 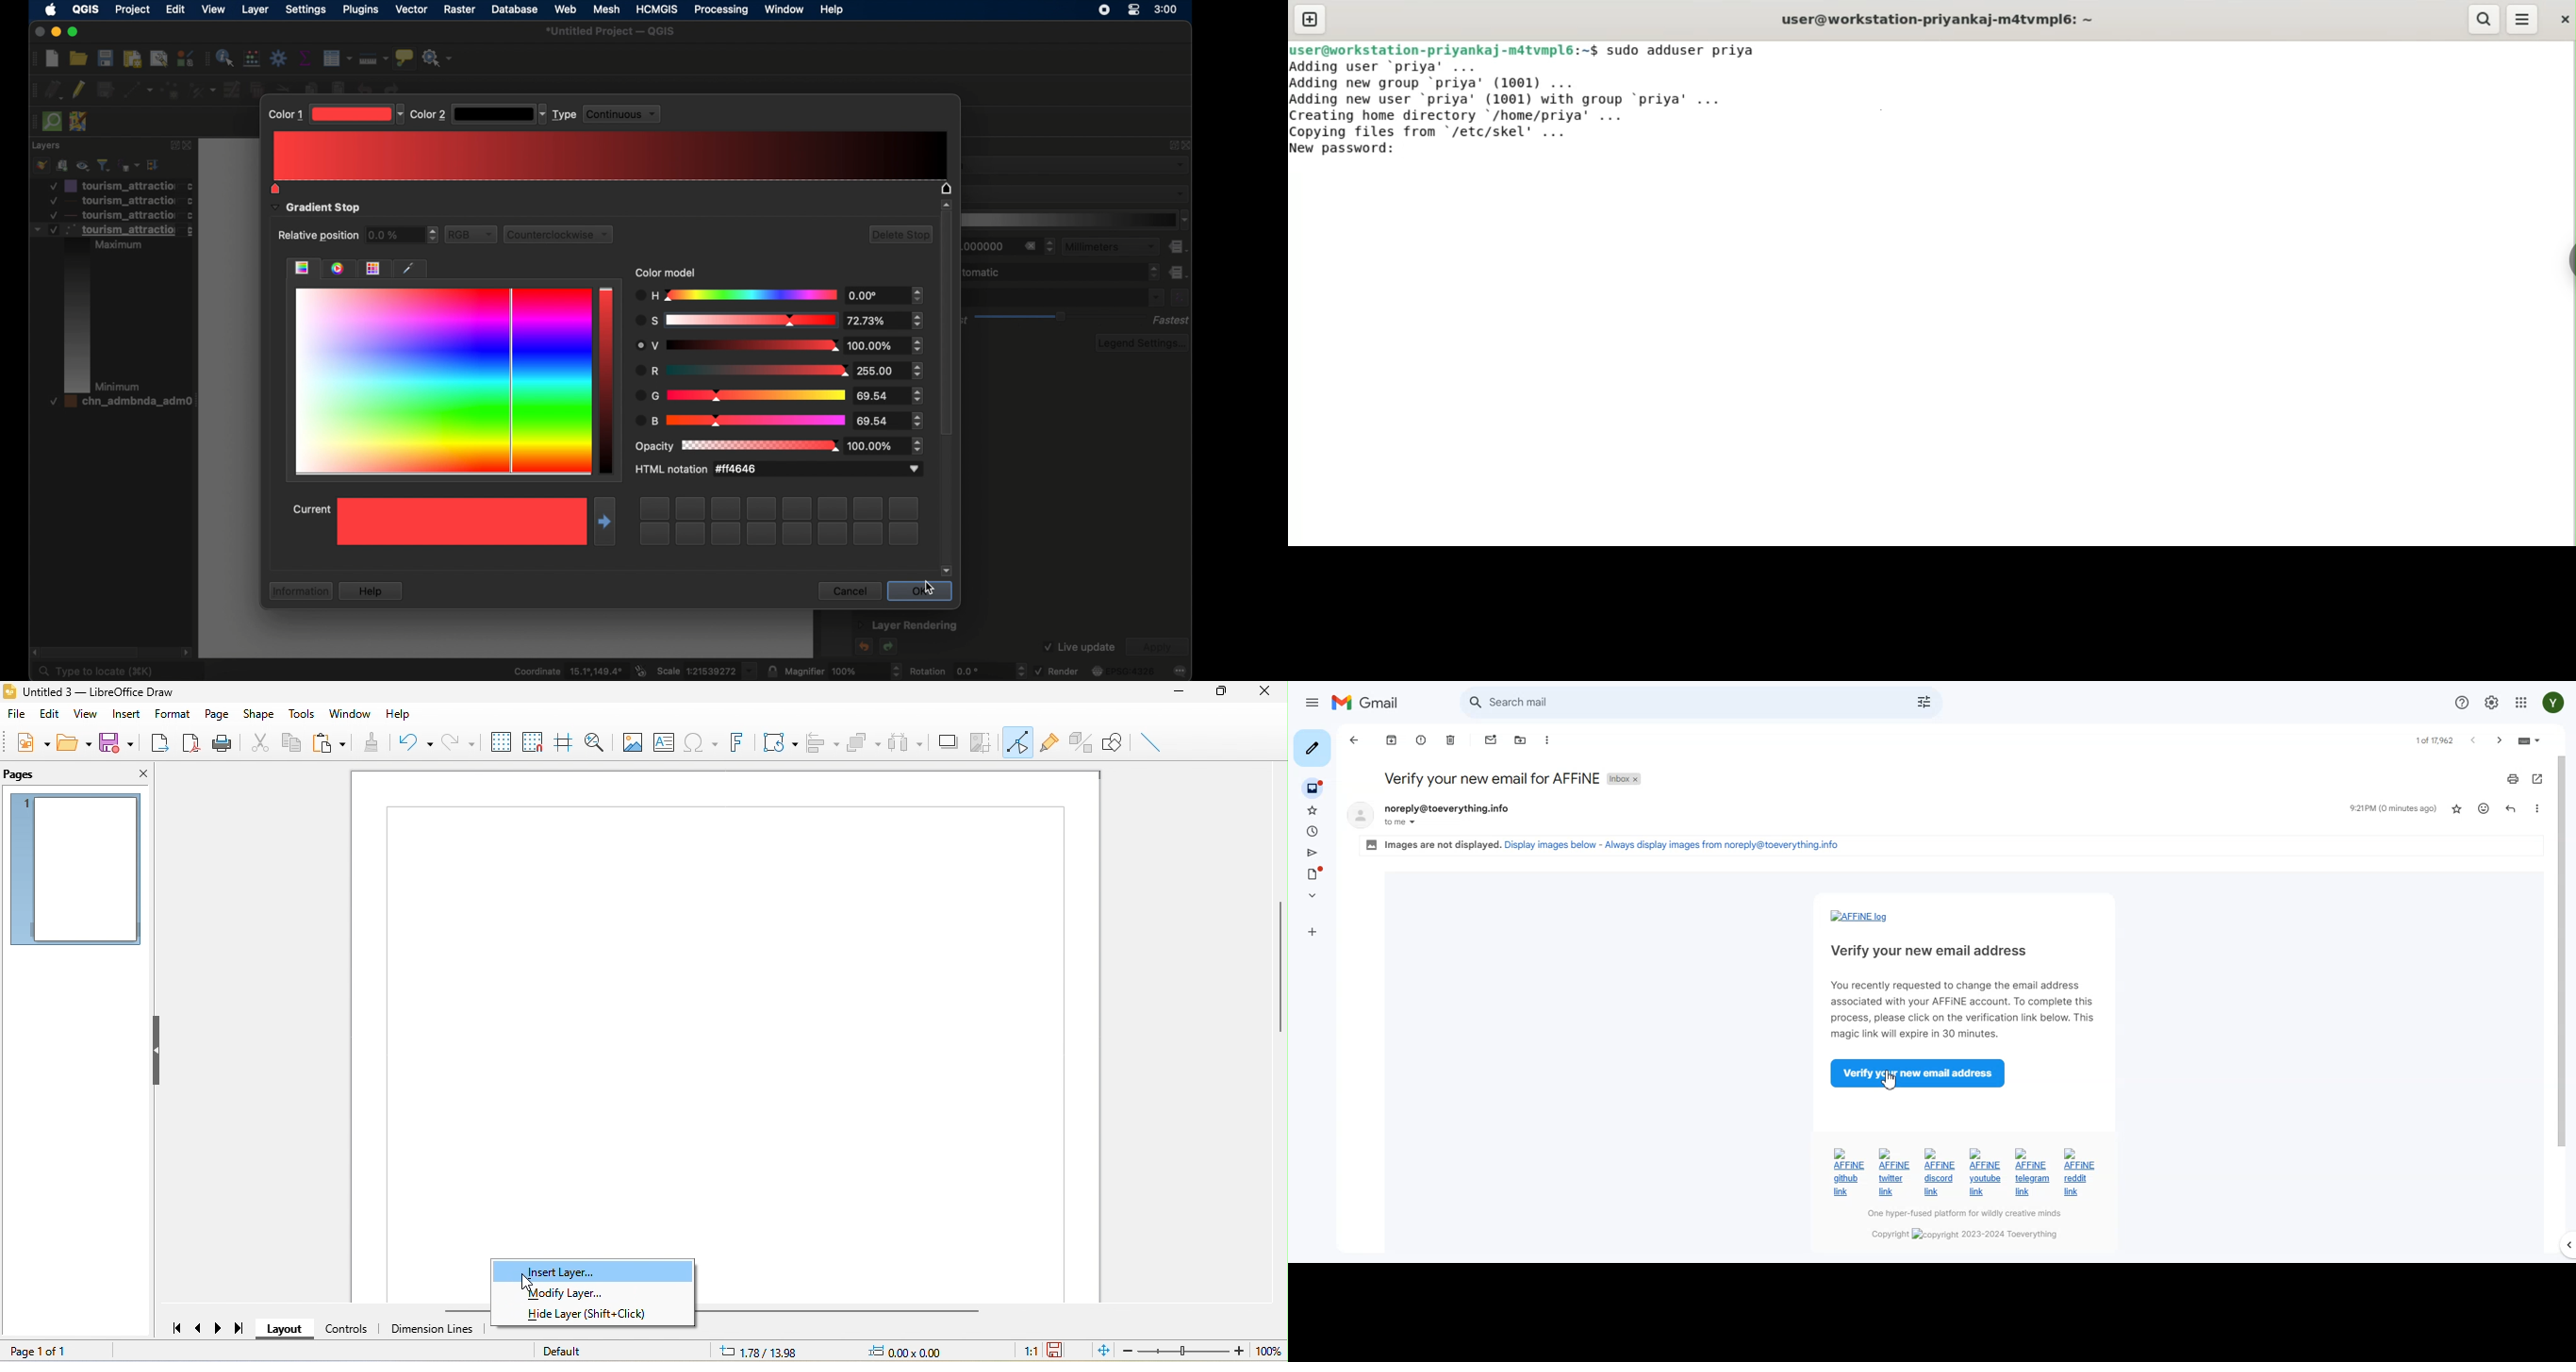 What do you see at coordinates (848, 591) in the screenshot?
I see `cancel` at bounding box center [848, 591].